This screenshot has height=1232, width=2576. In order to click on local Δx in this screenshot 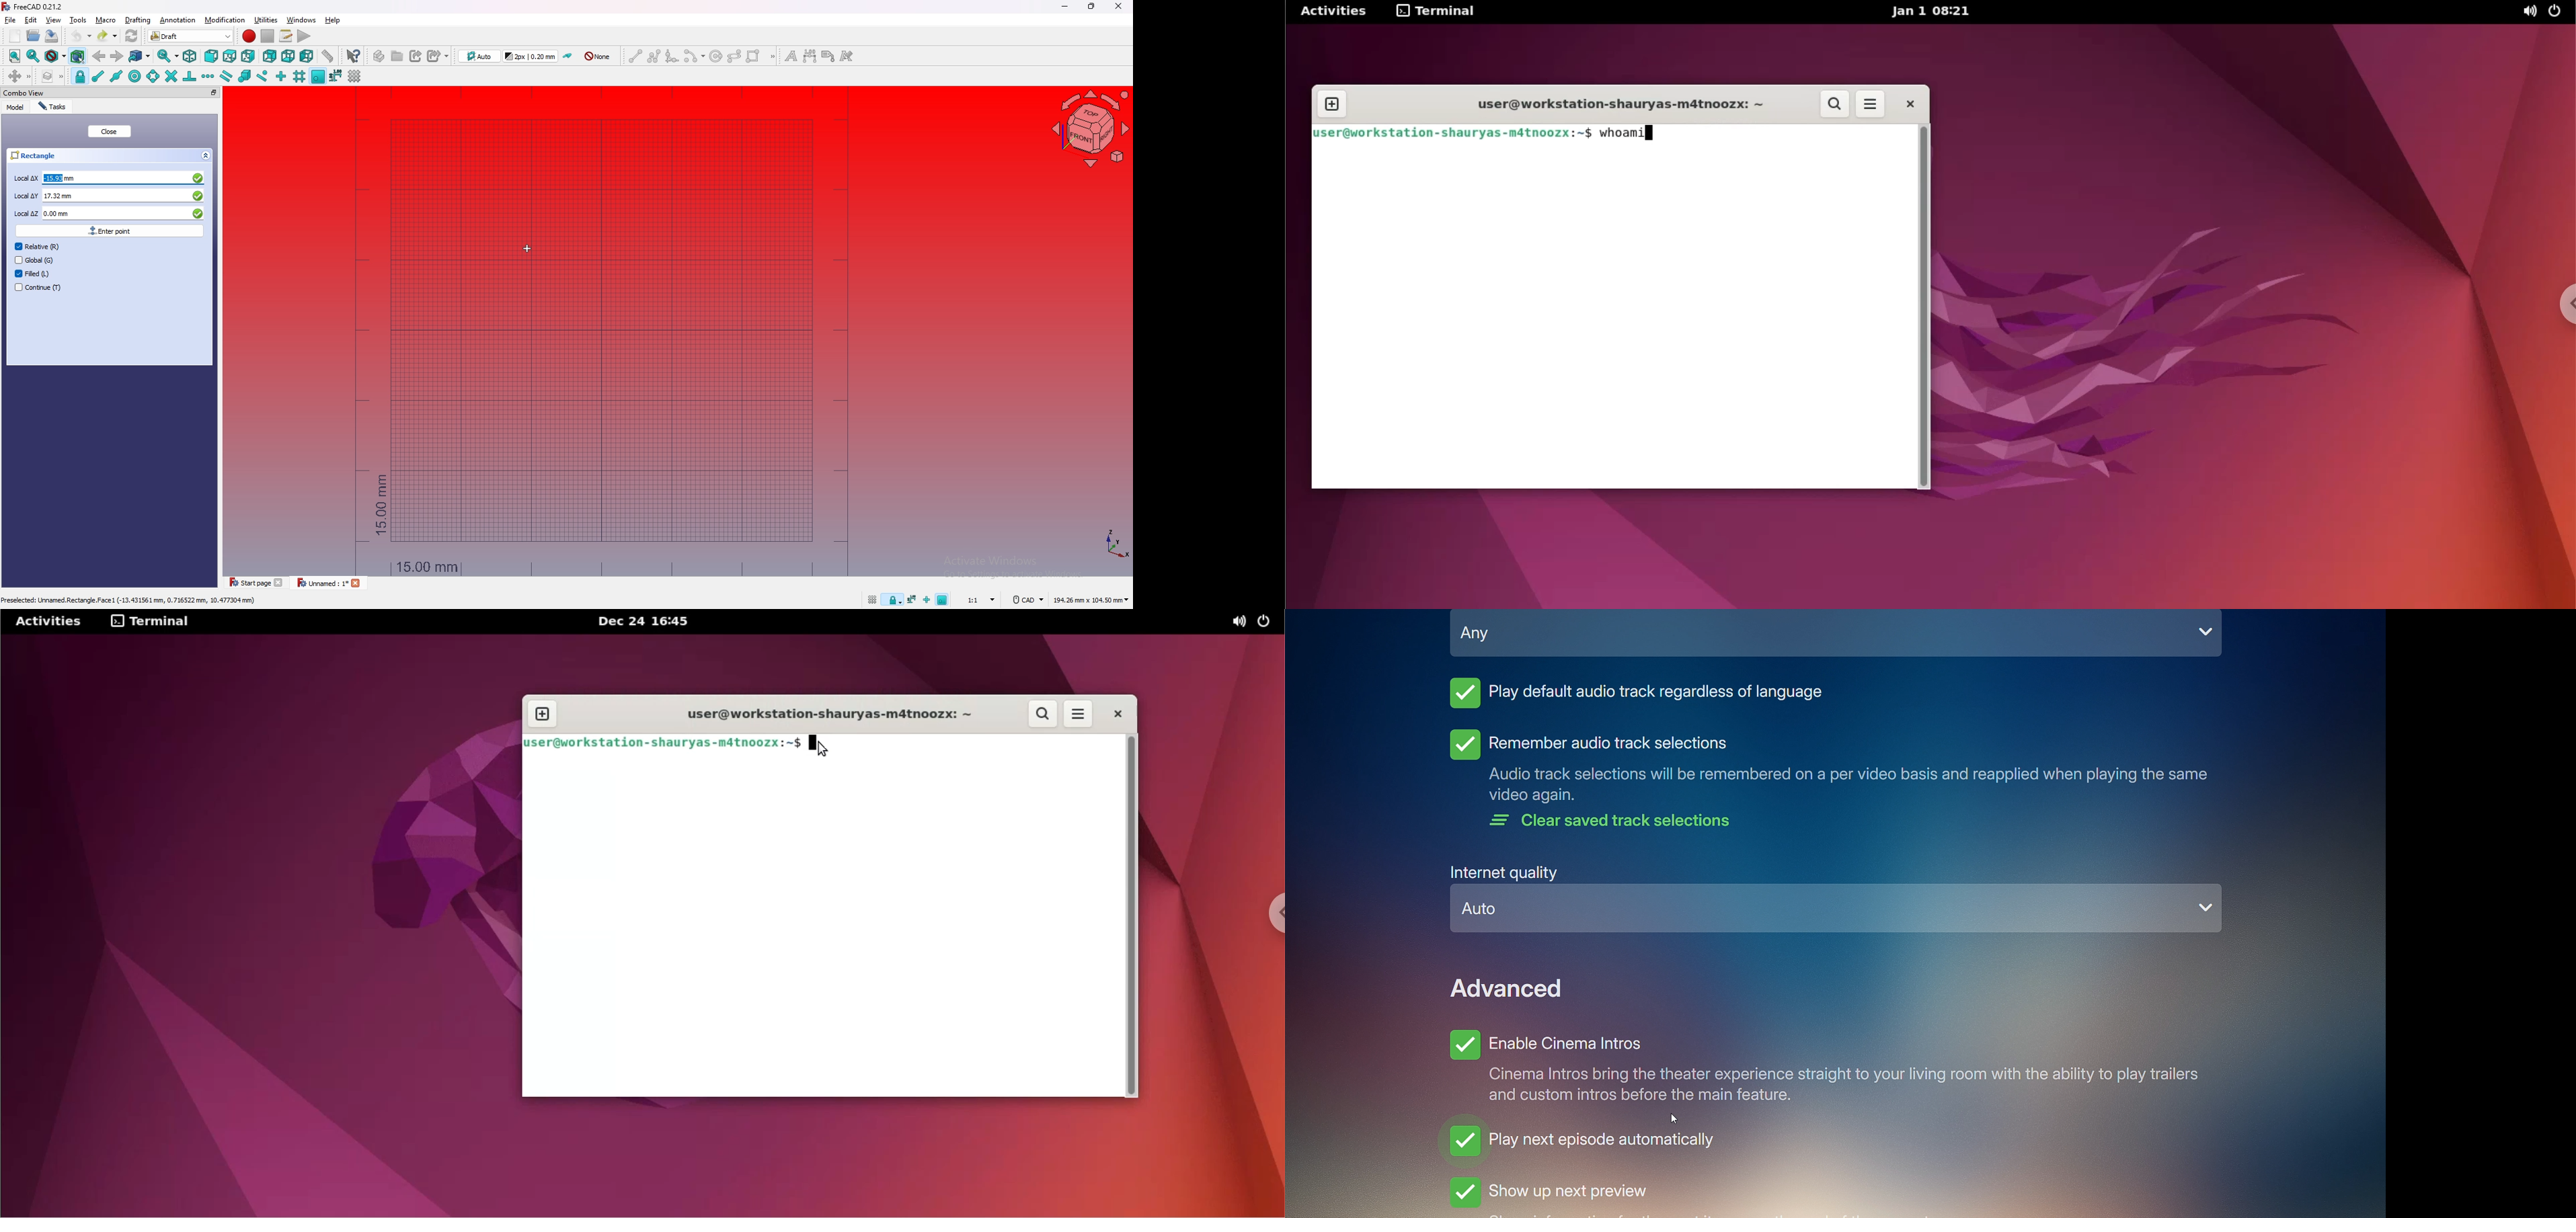, I will do `click(25, 179)`.